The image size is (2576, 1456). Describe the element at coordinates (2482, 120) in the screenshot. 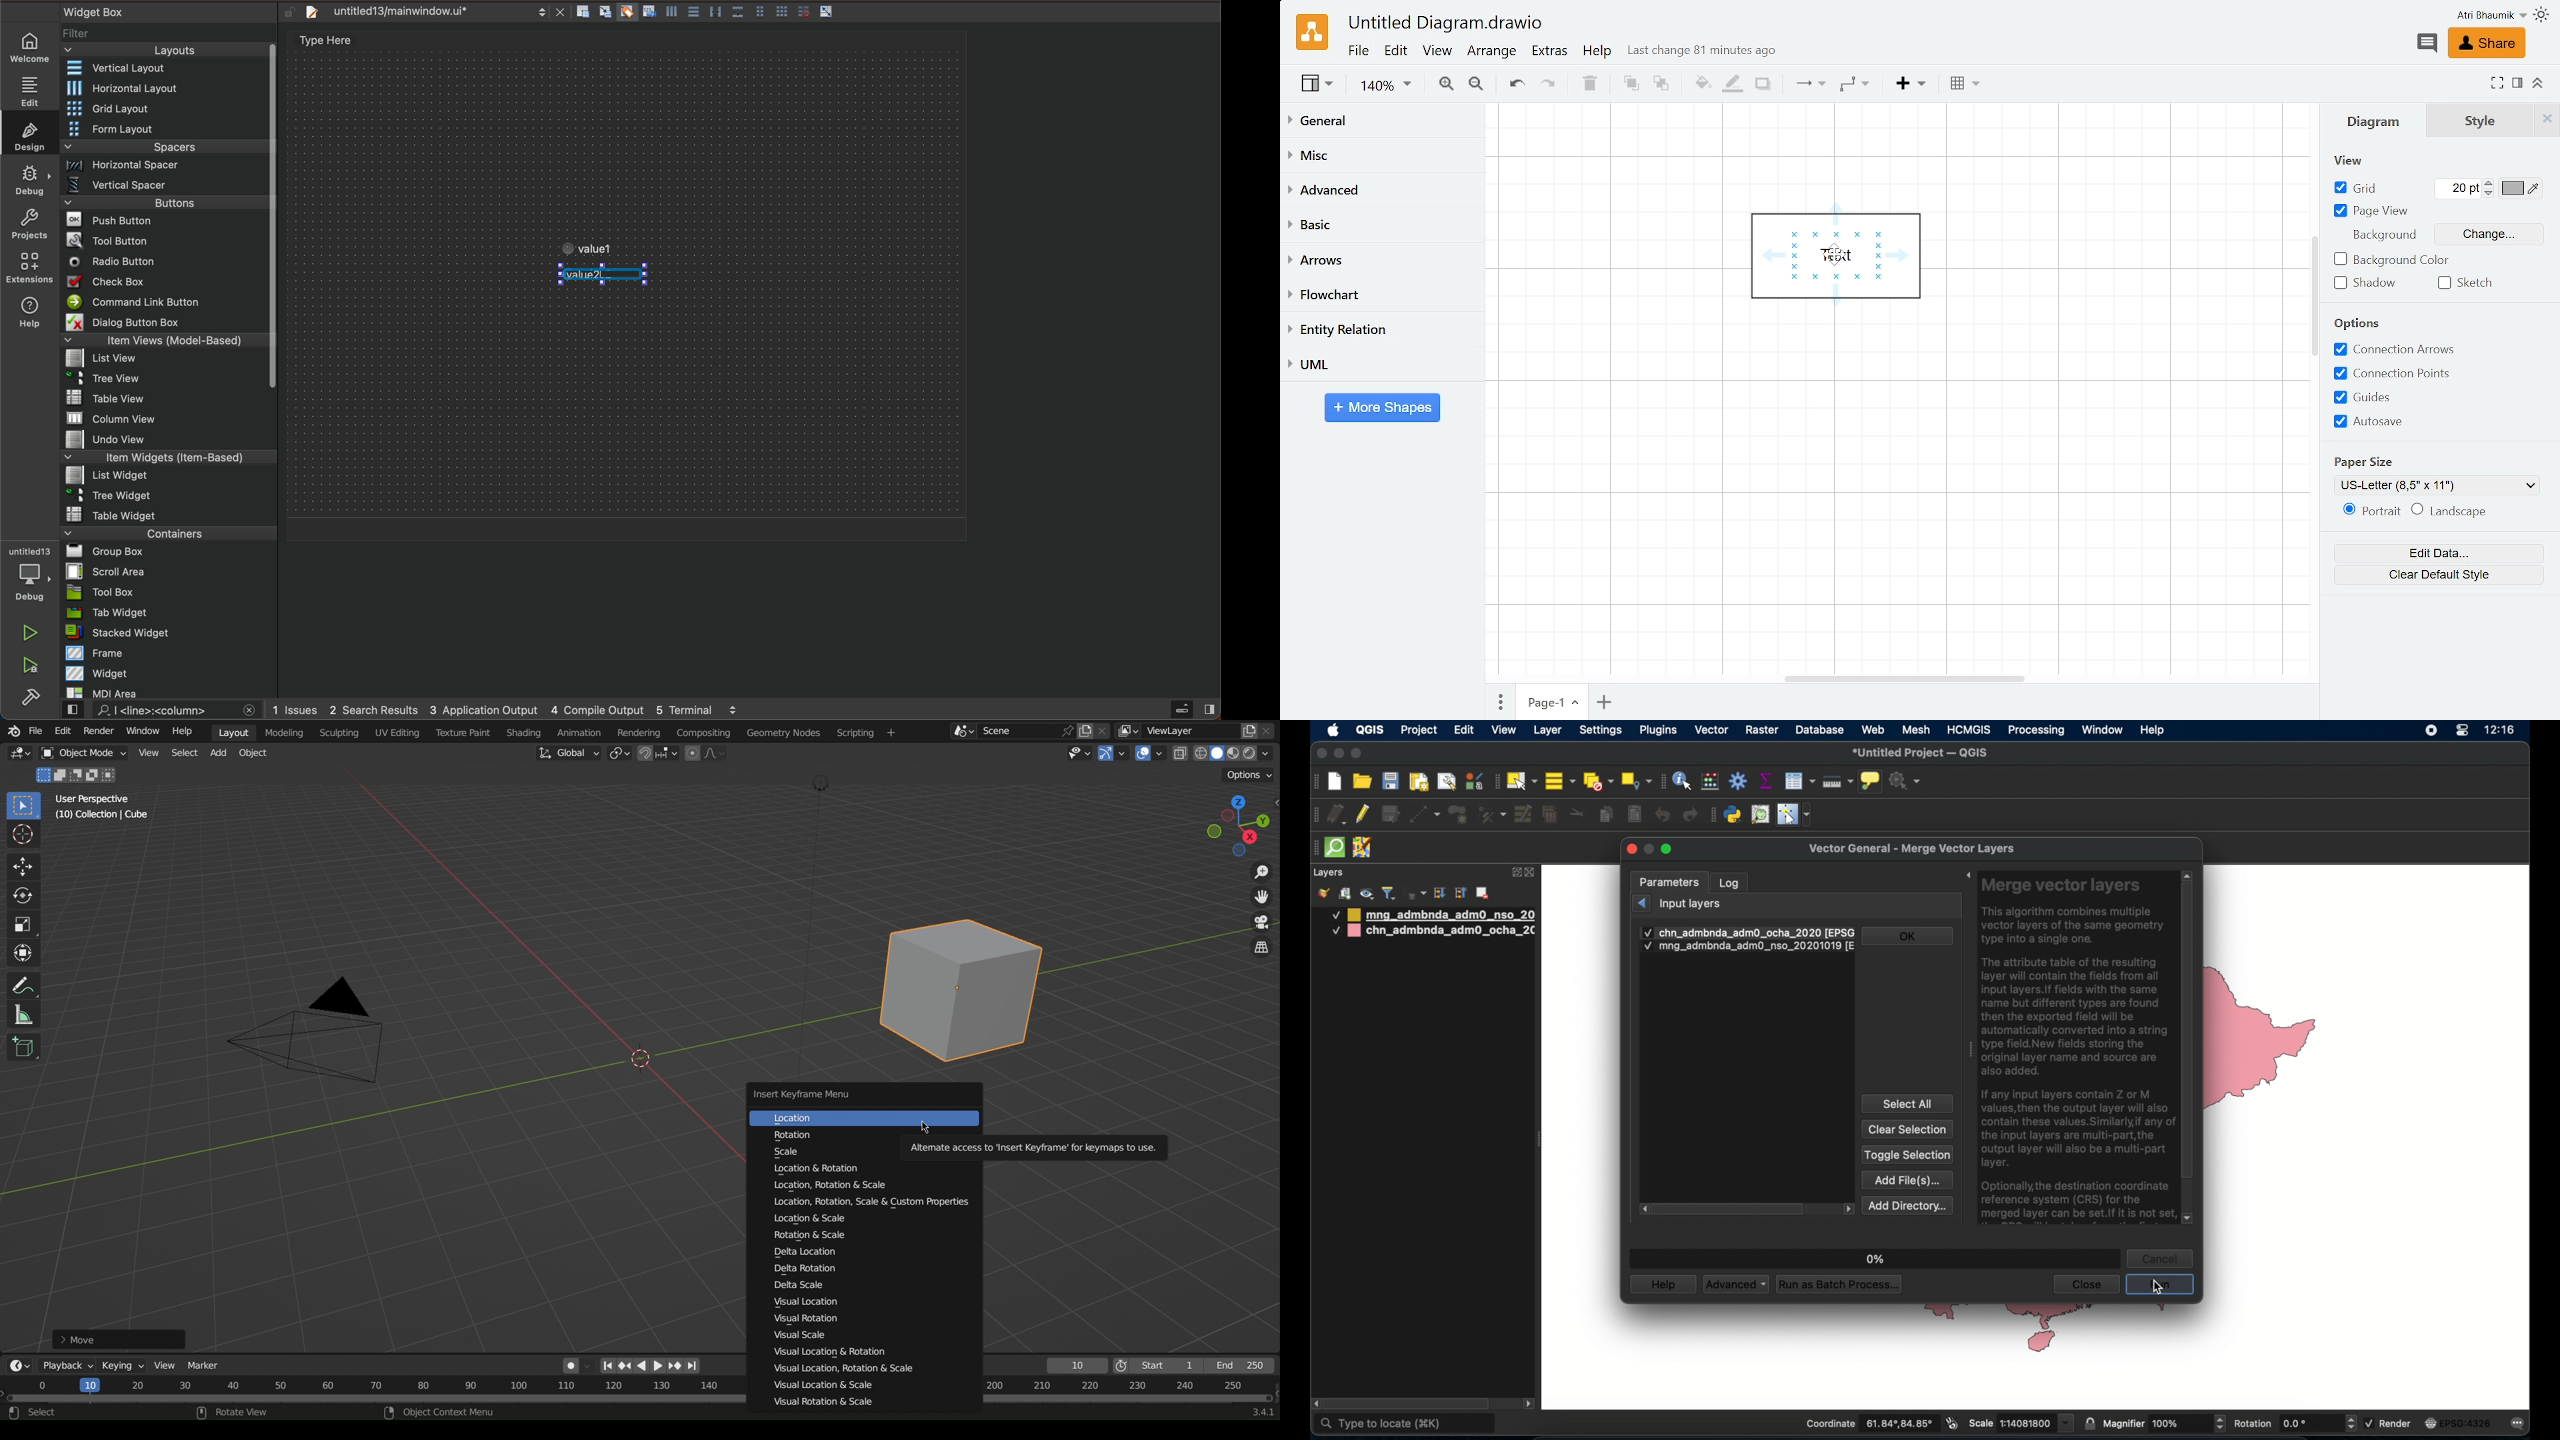

I see `Style` at that location.